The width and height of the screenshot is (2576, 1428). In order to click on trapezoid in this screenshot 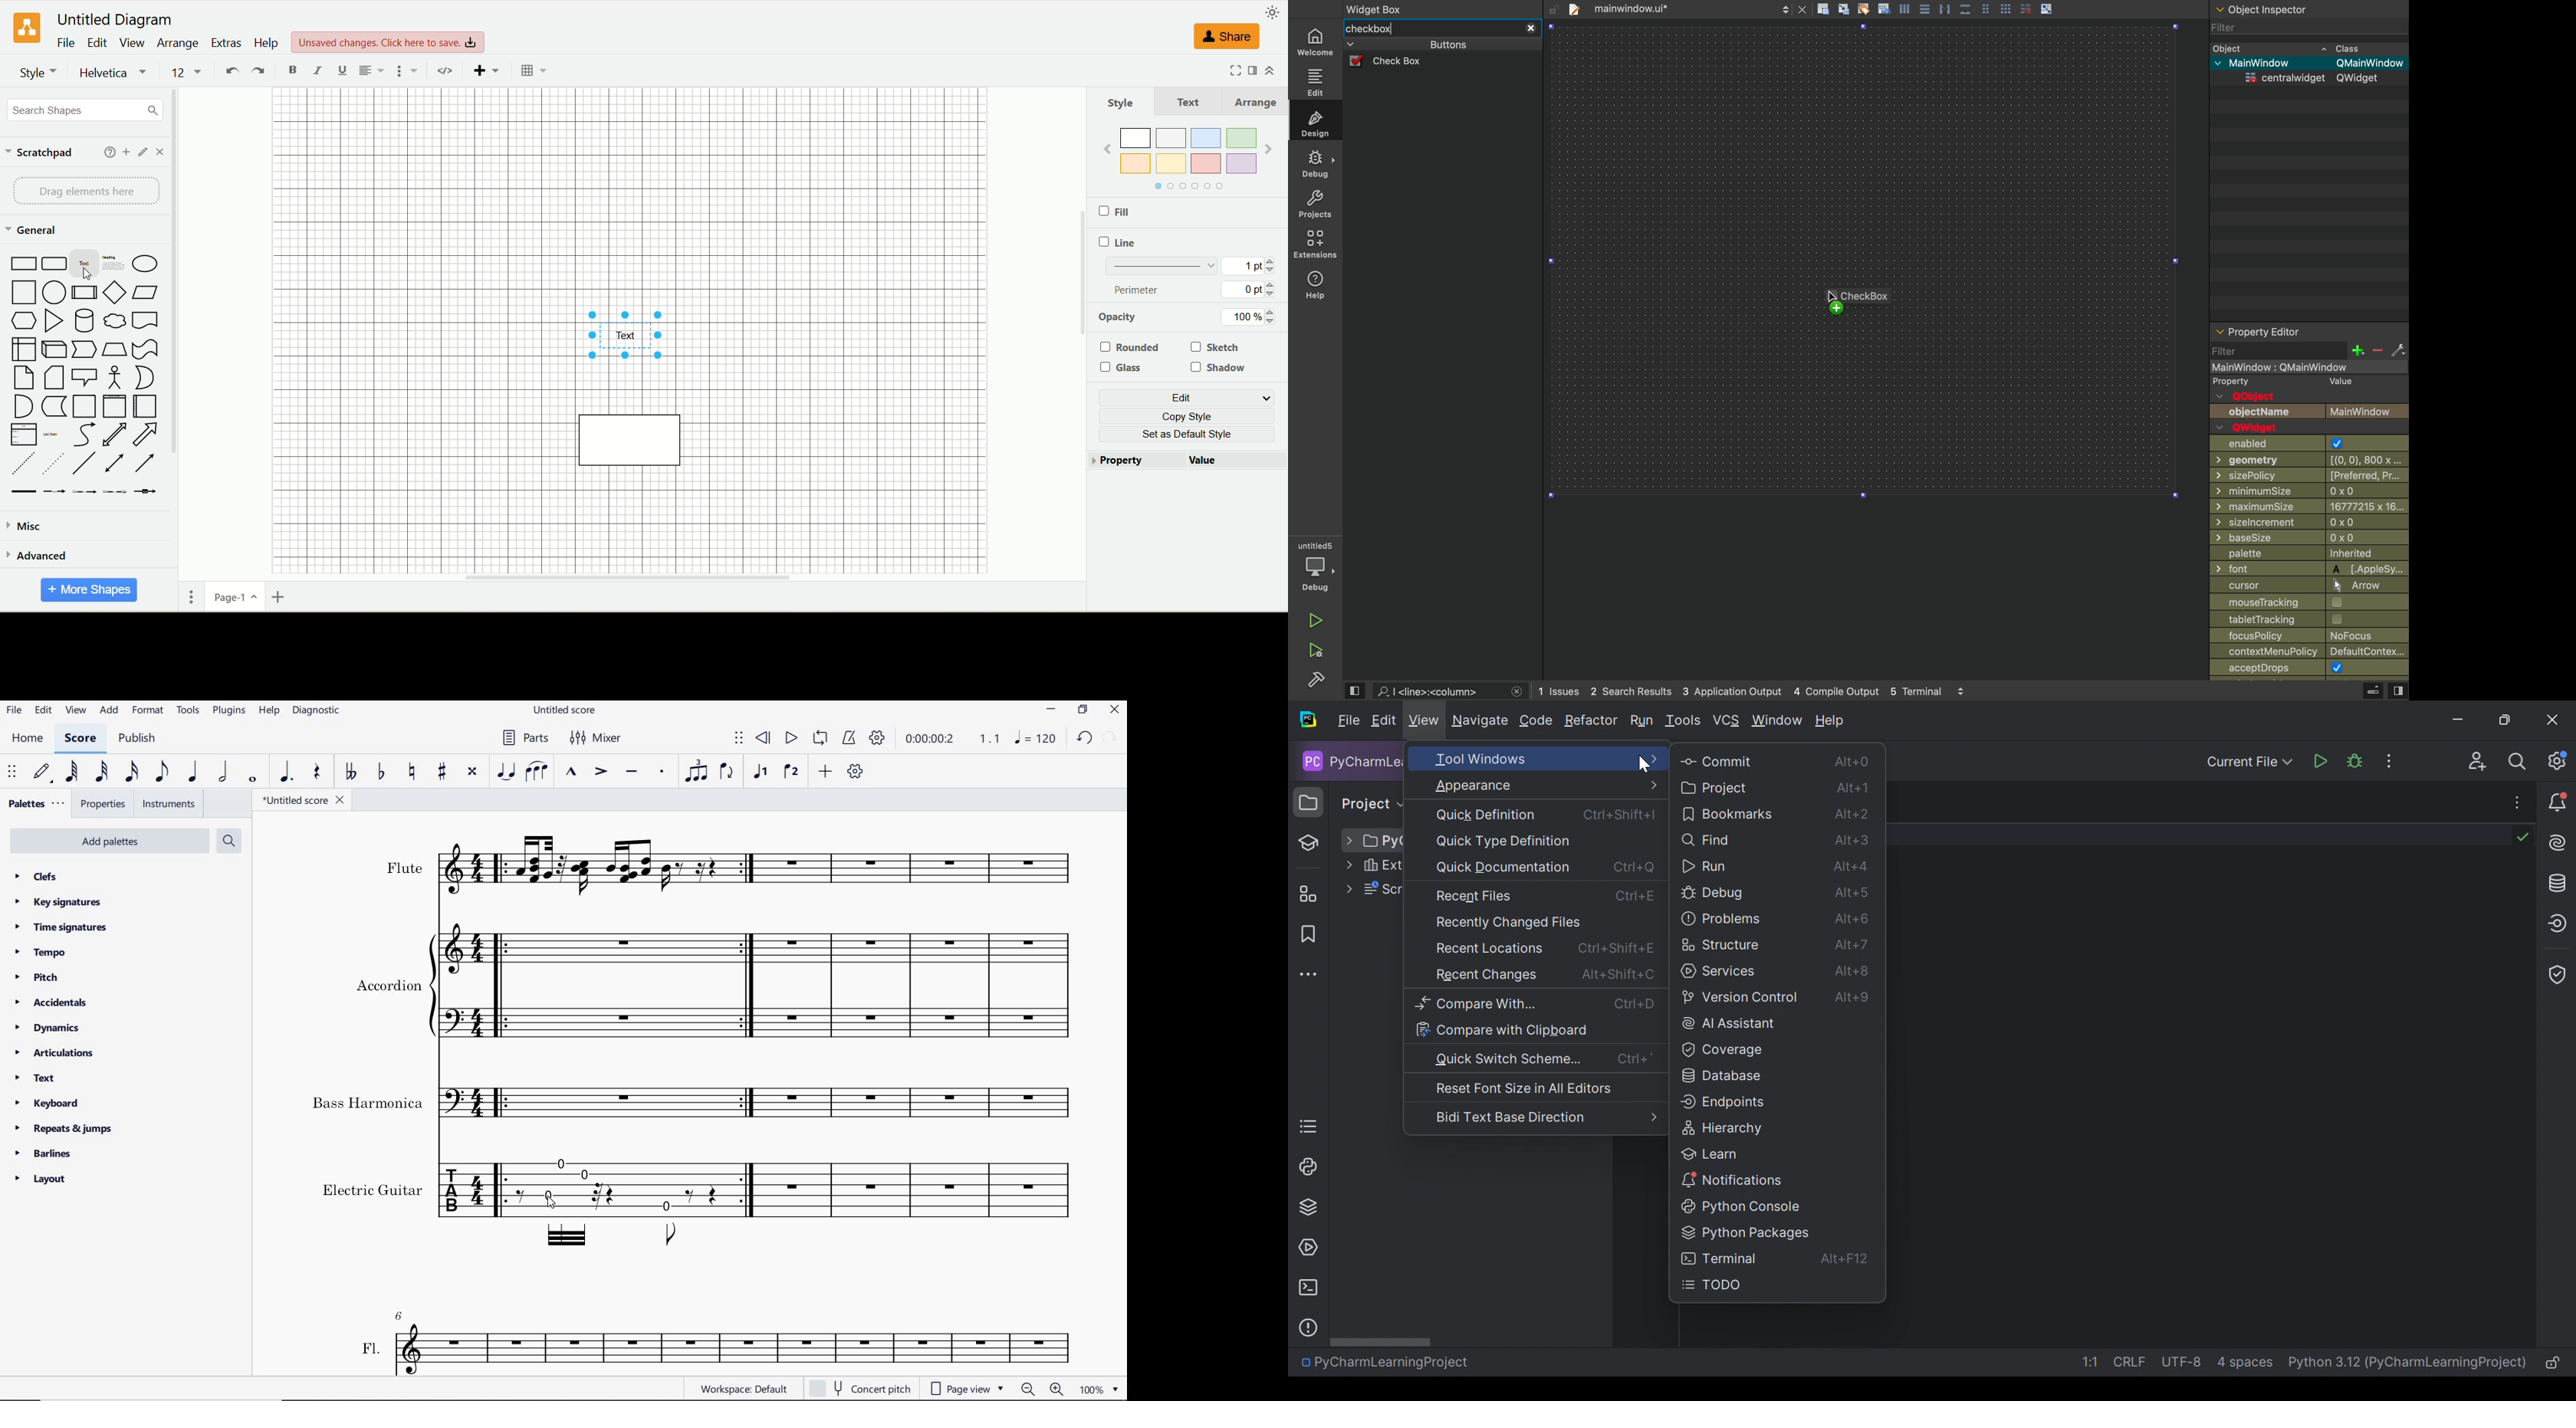, I will do `click(113, 349)`.